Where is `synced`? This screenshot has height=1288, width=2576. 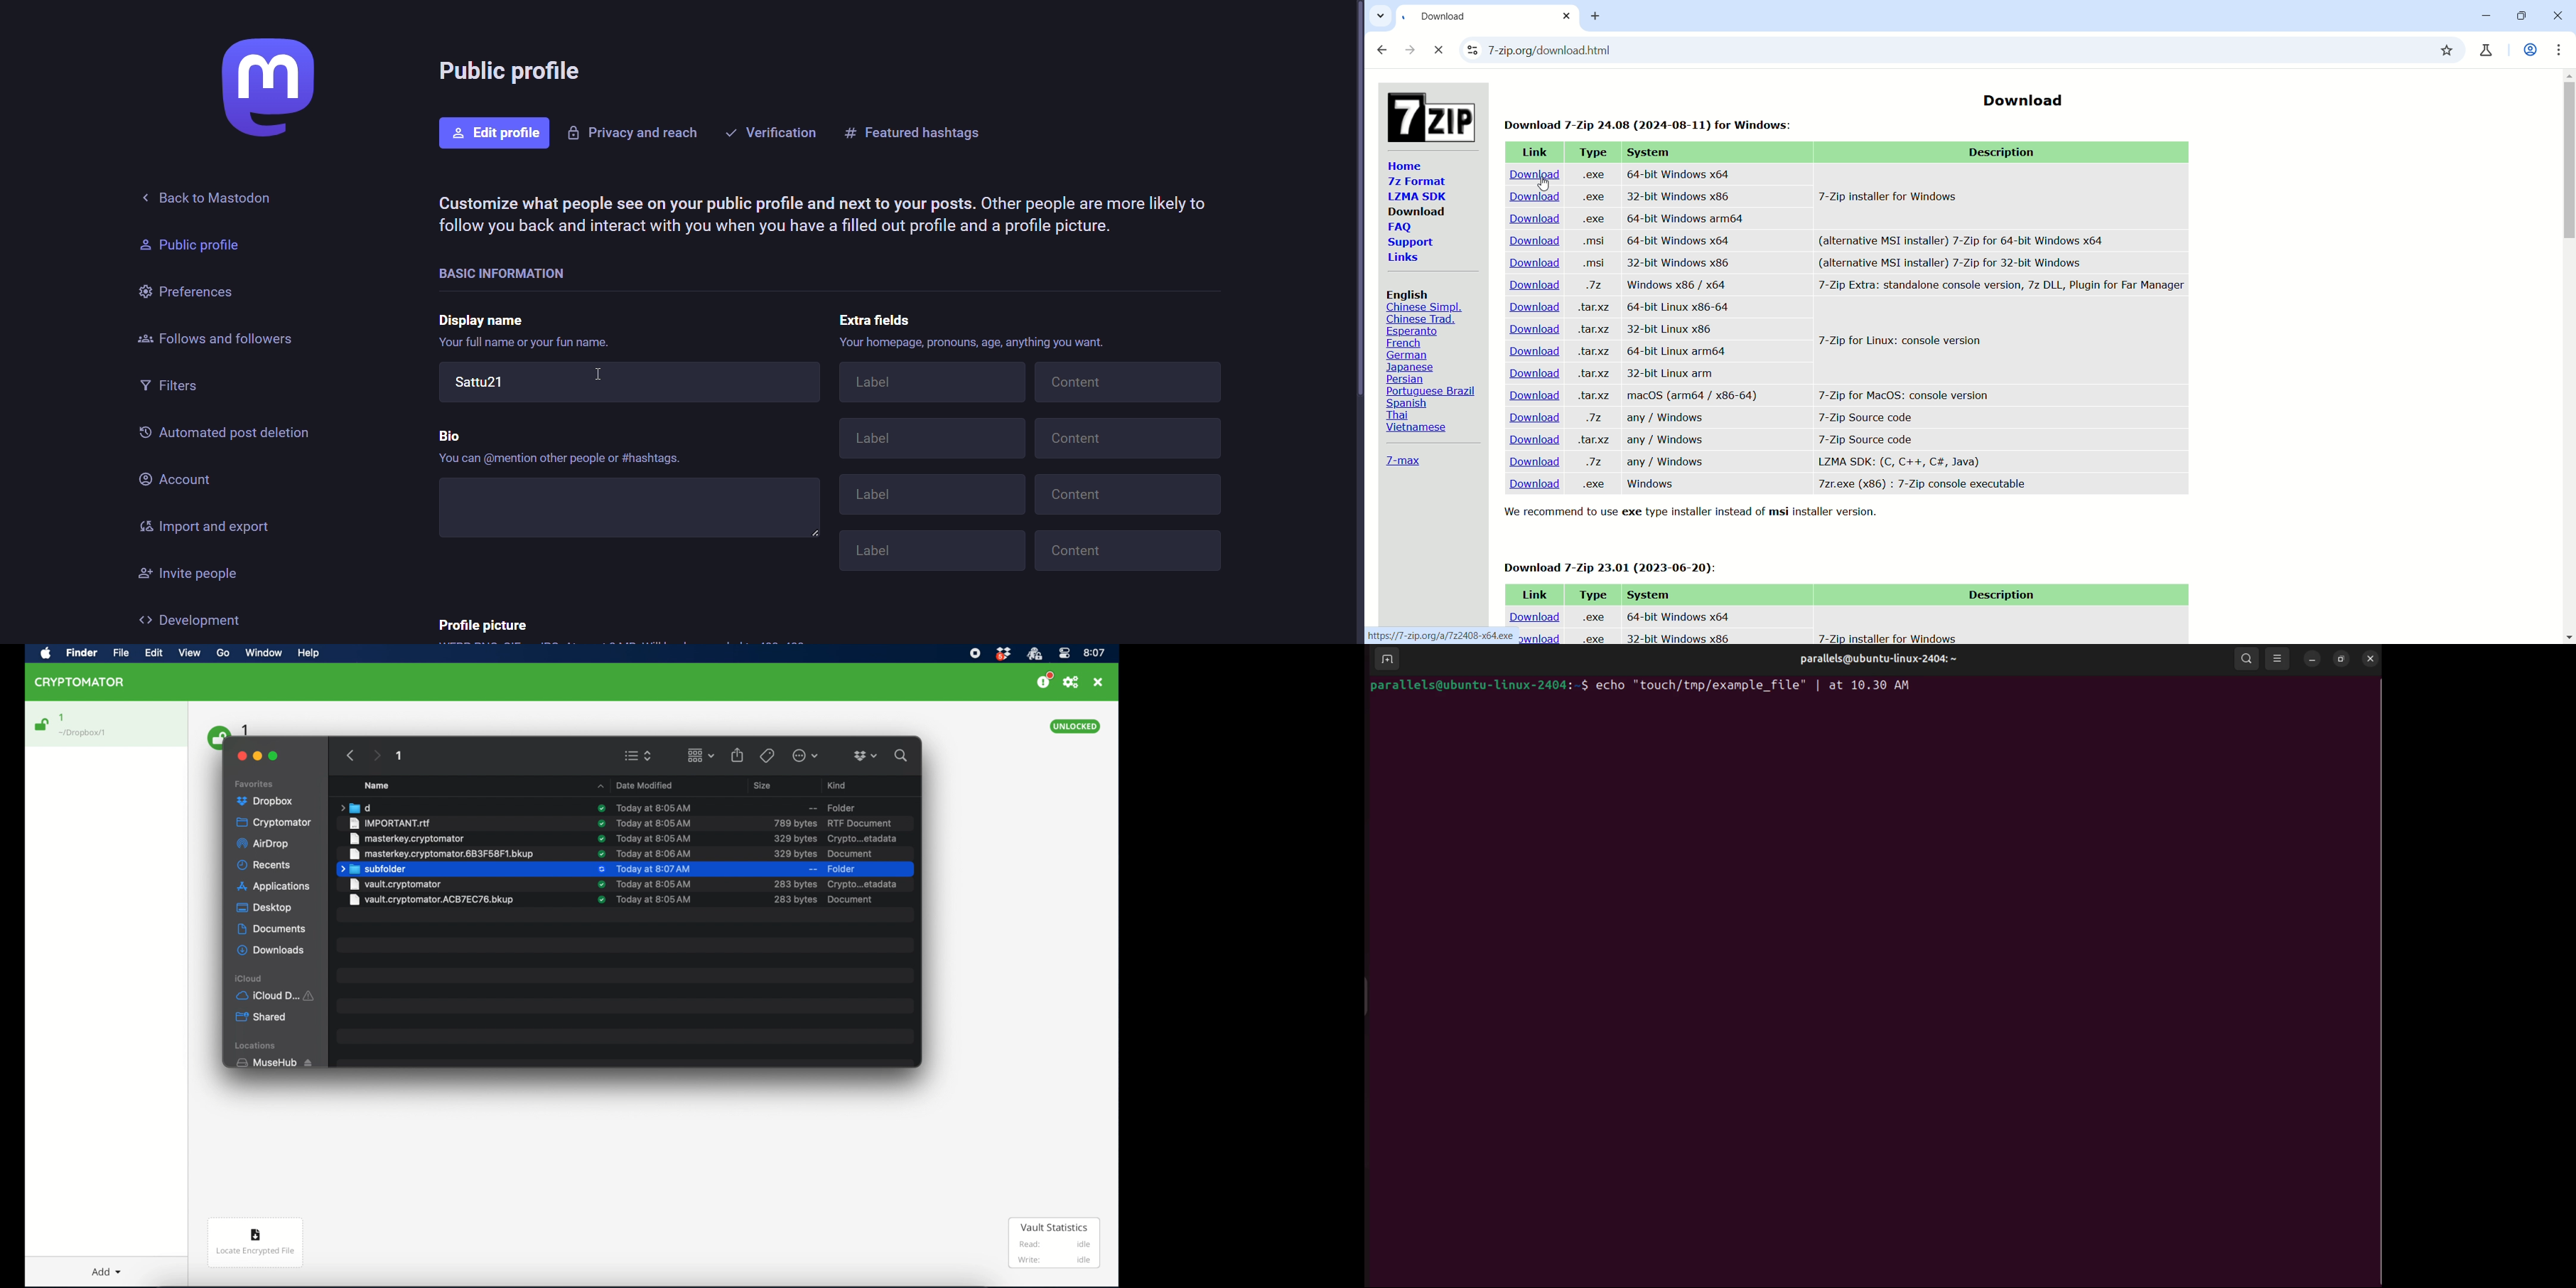
synced is located at coordinates (601, 885).